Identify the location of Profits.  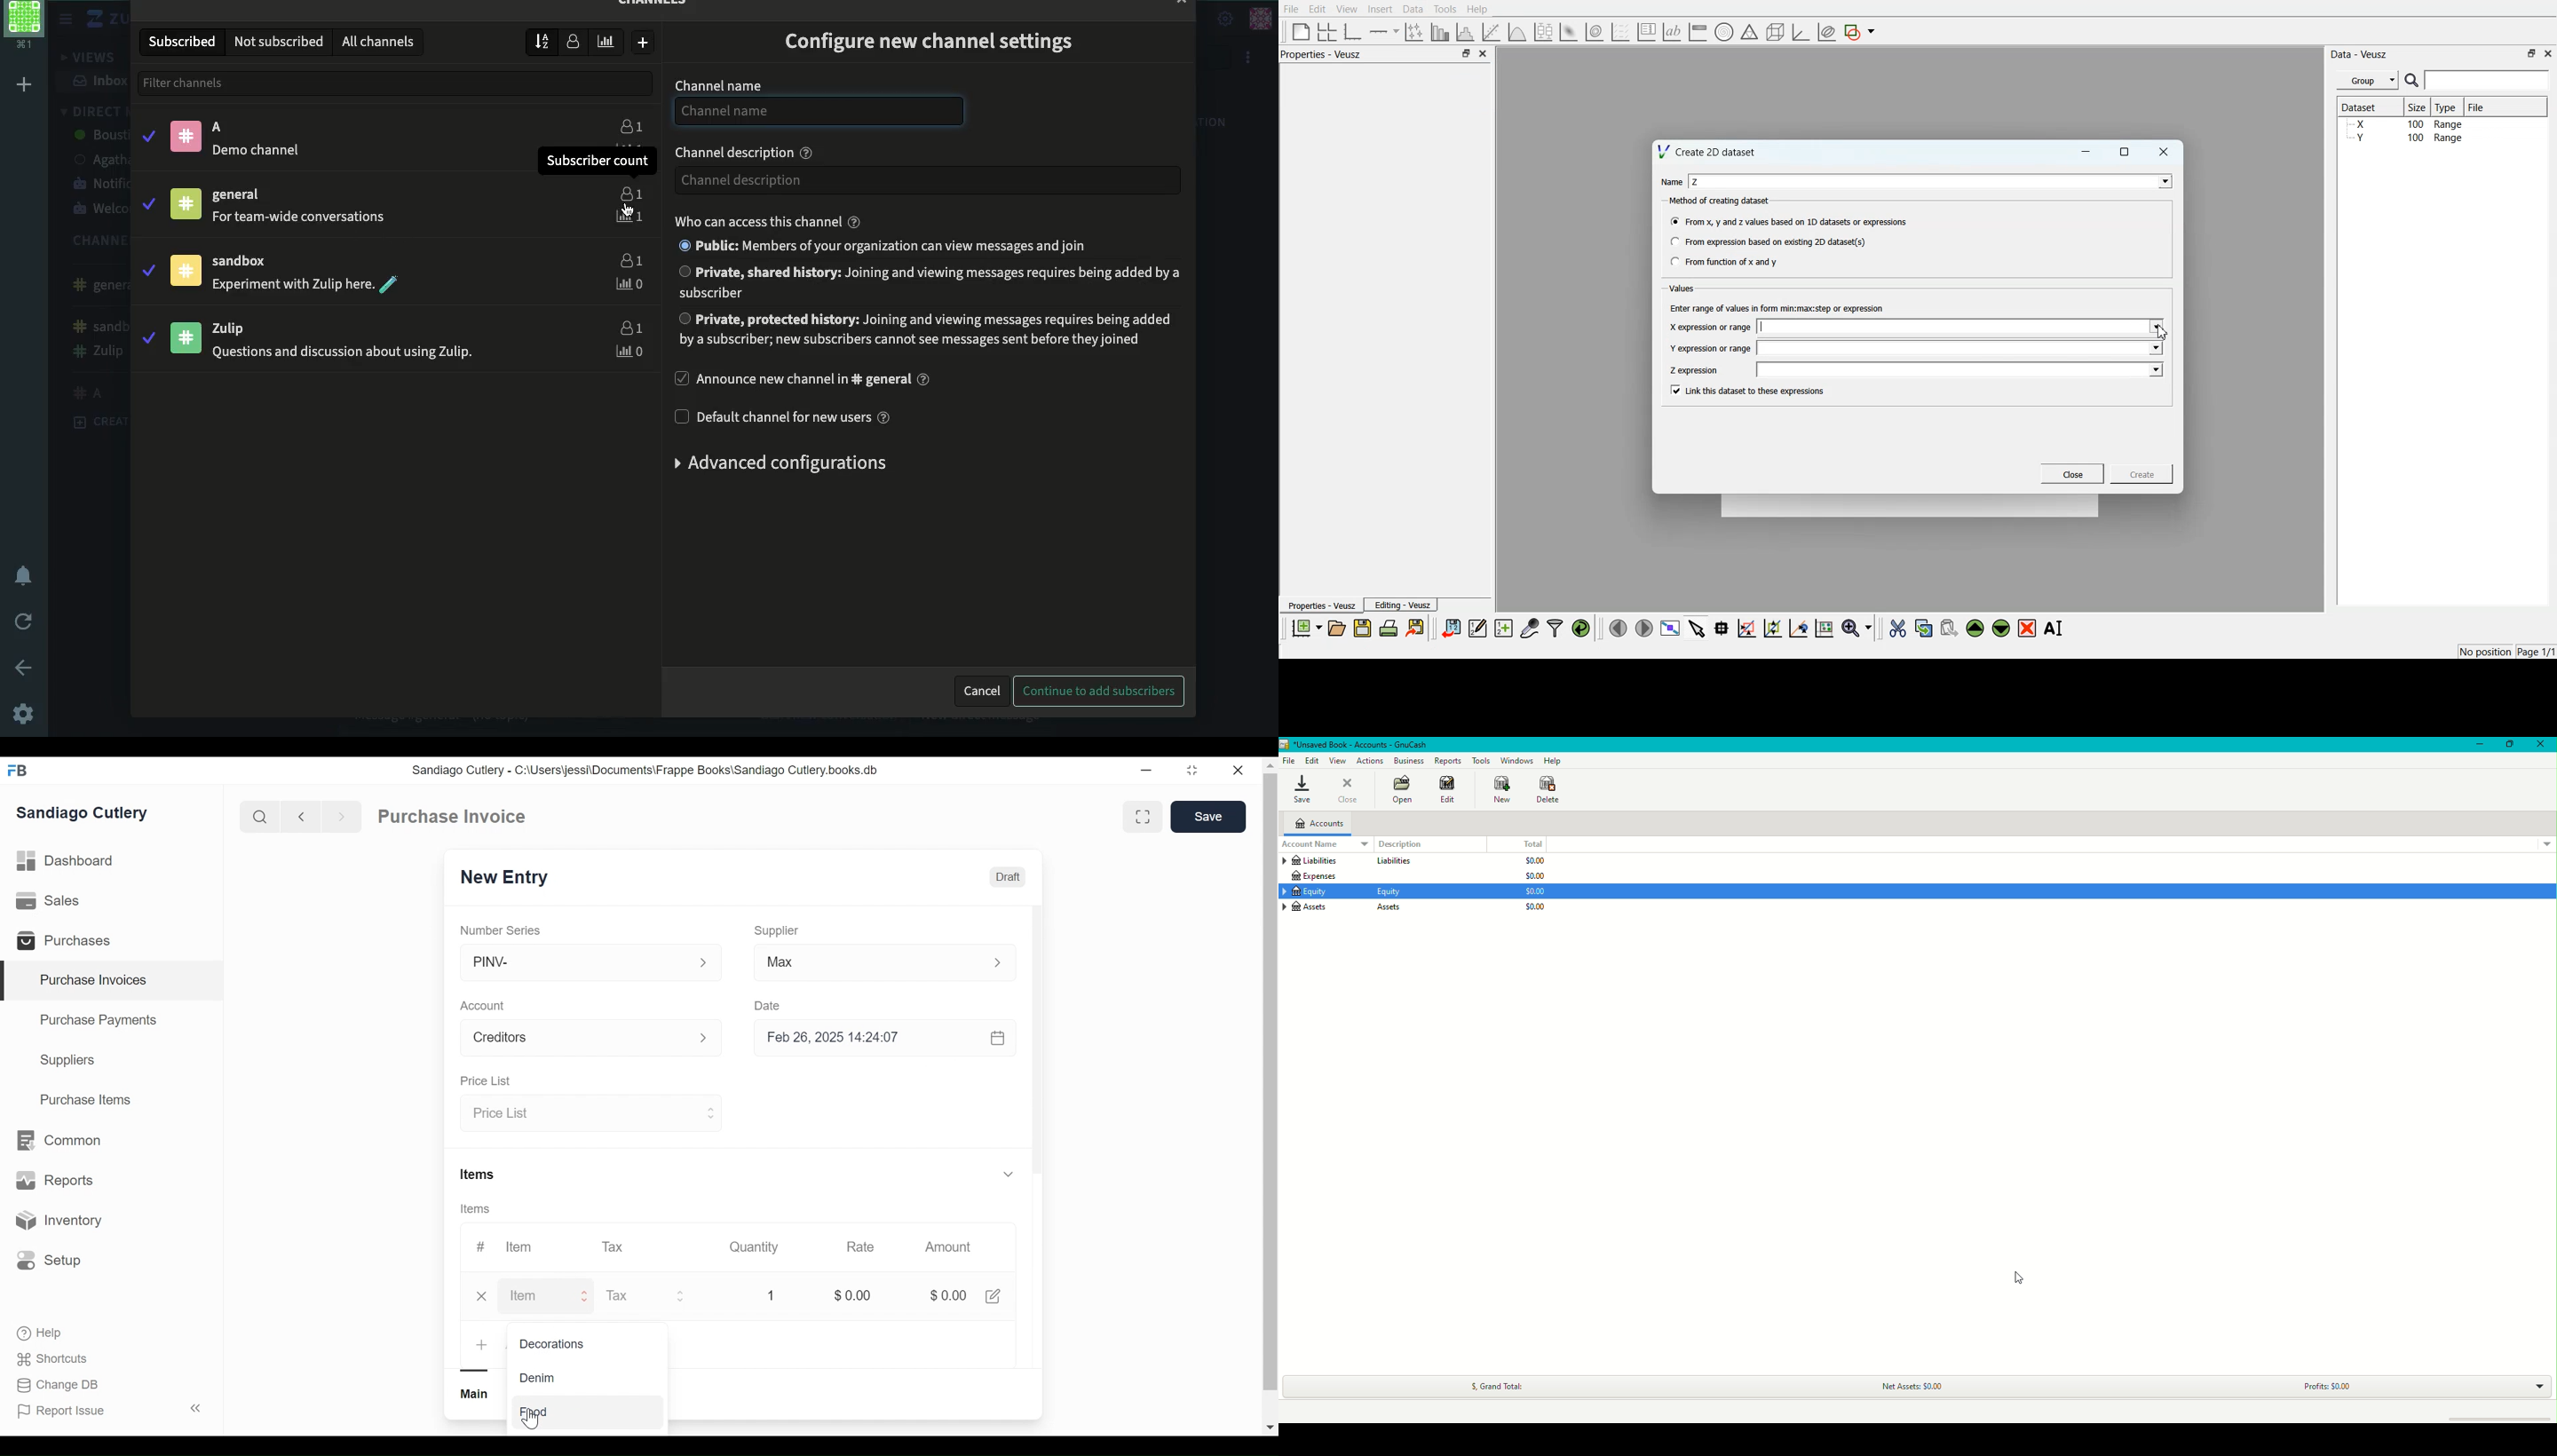
(2327, 1384).